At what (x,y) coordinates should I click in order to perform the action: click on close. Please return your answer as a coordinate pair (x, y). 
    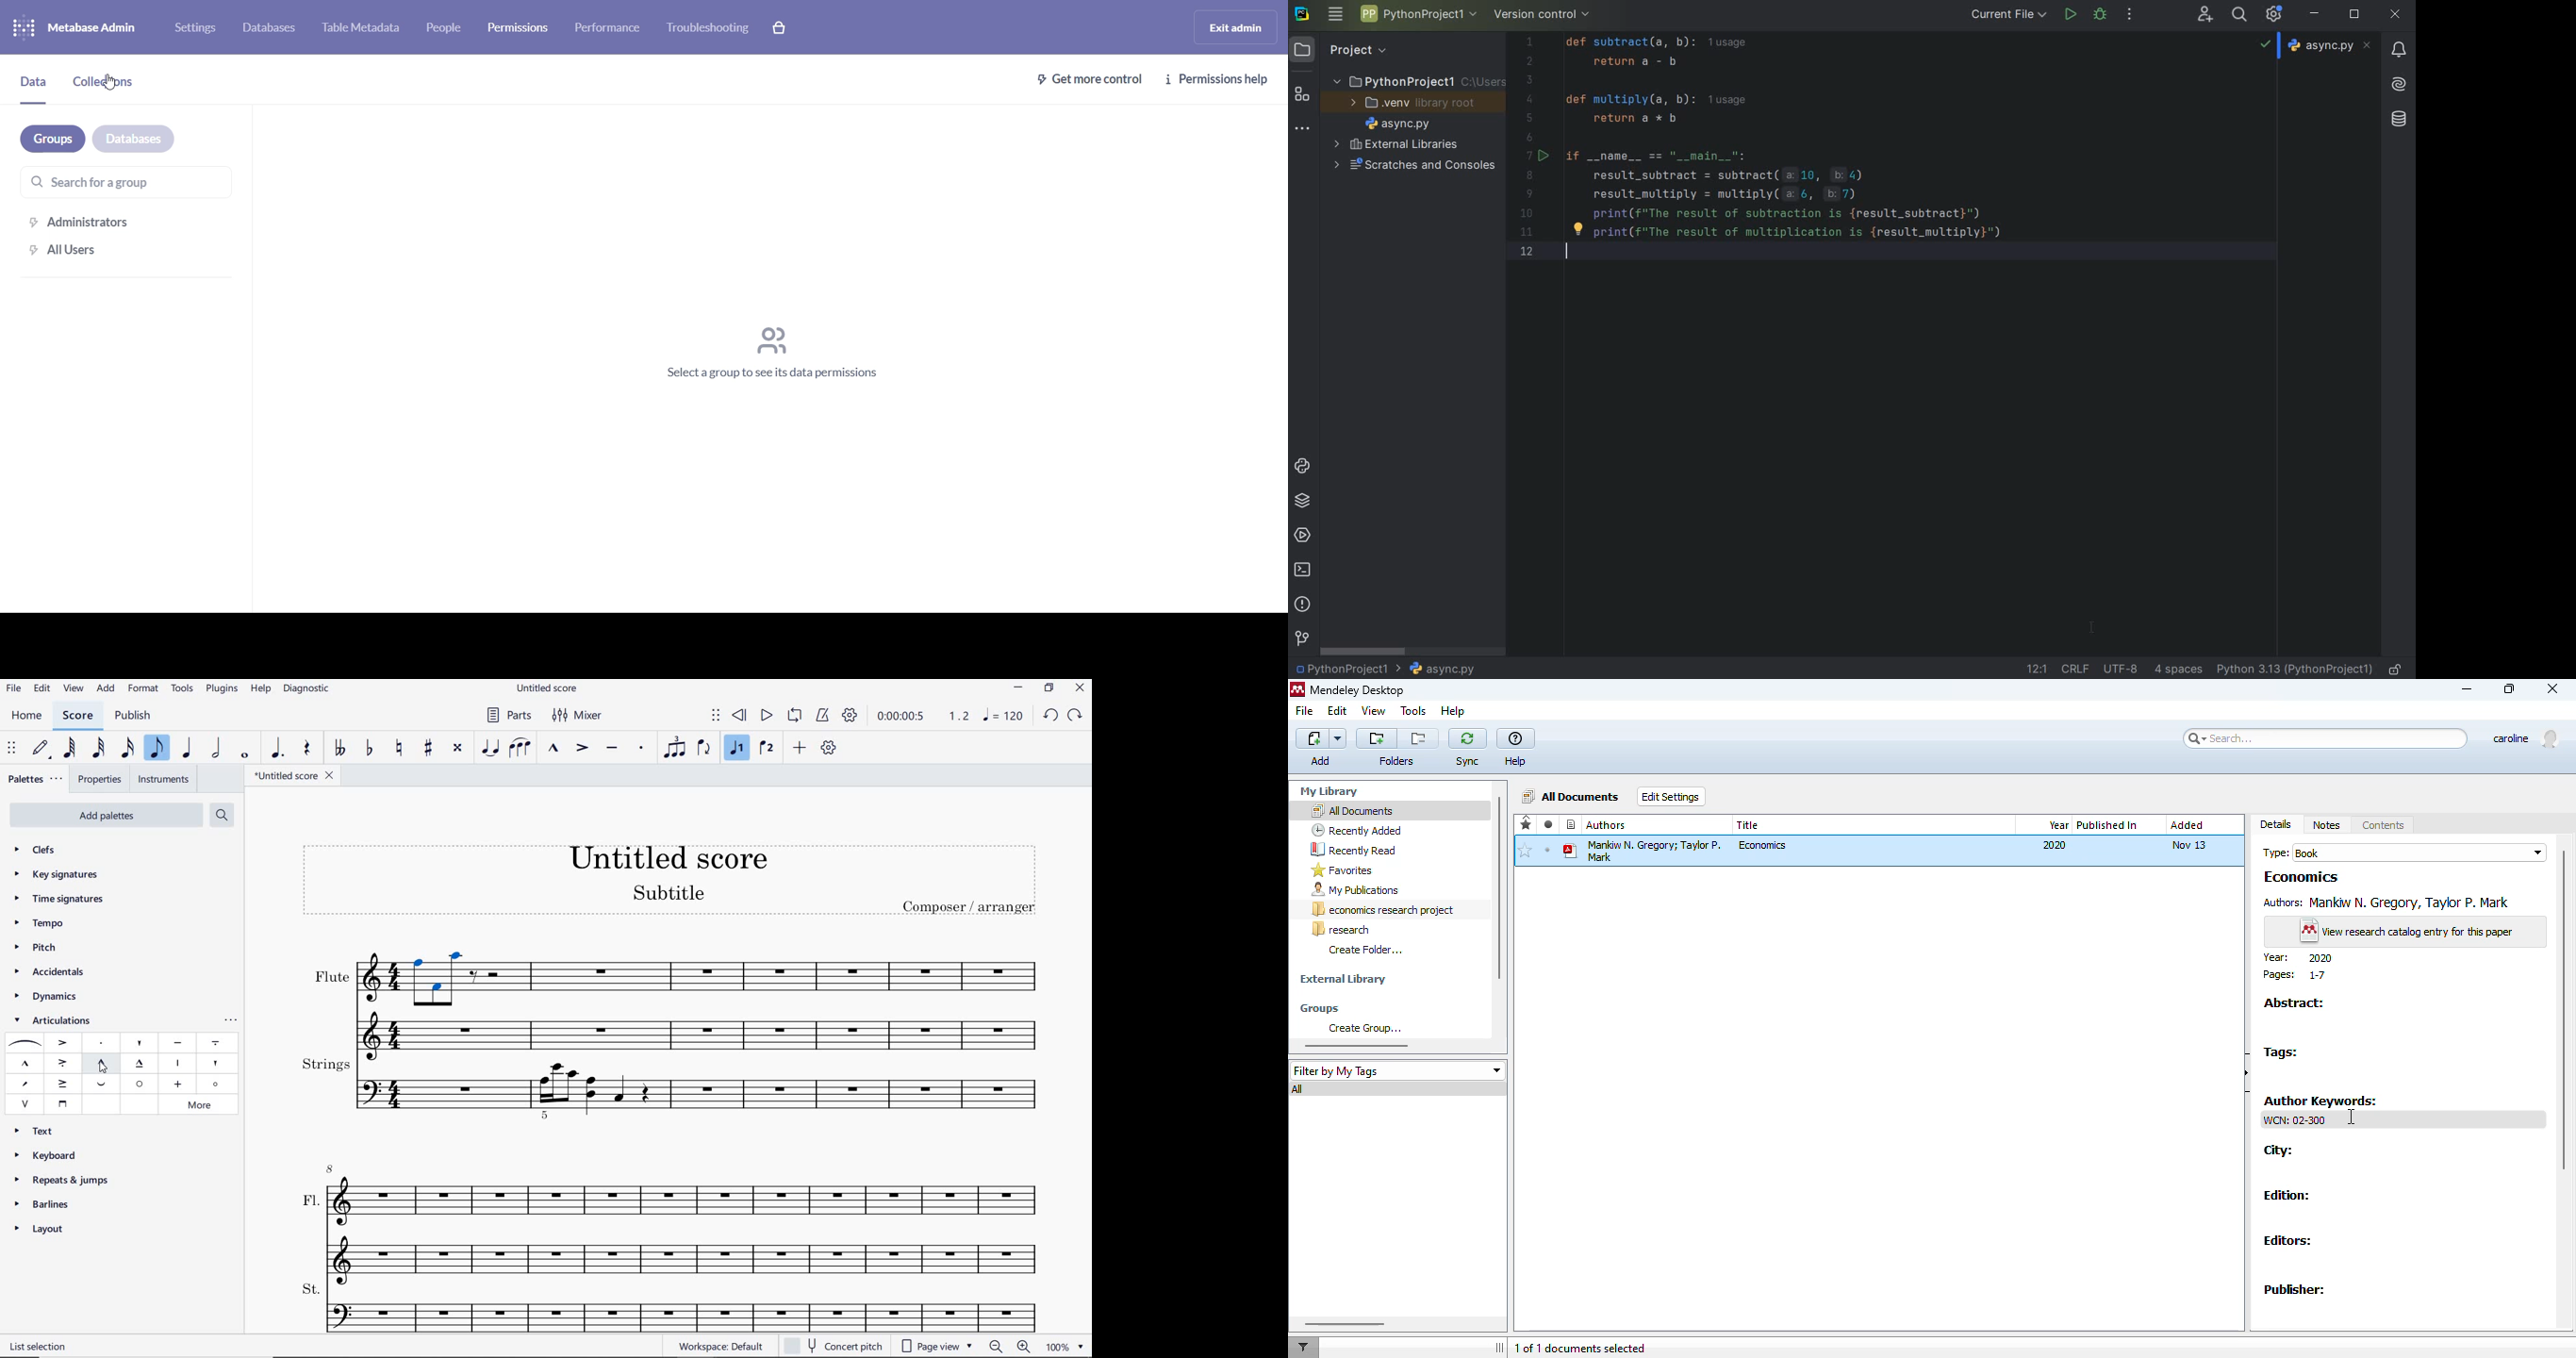
    Looking at the image, I should click on (2553, 689).